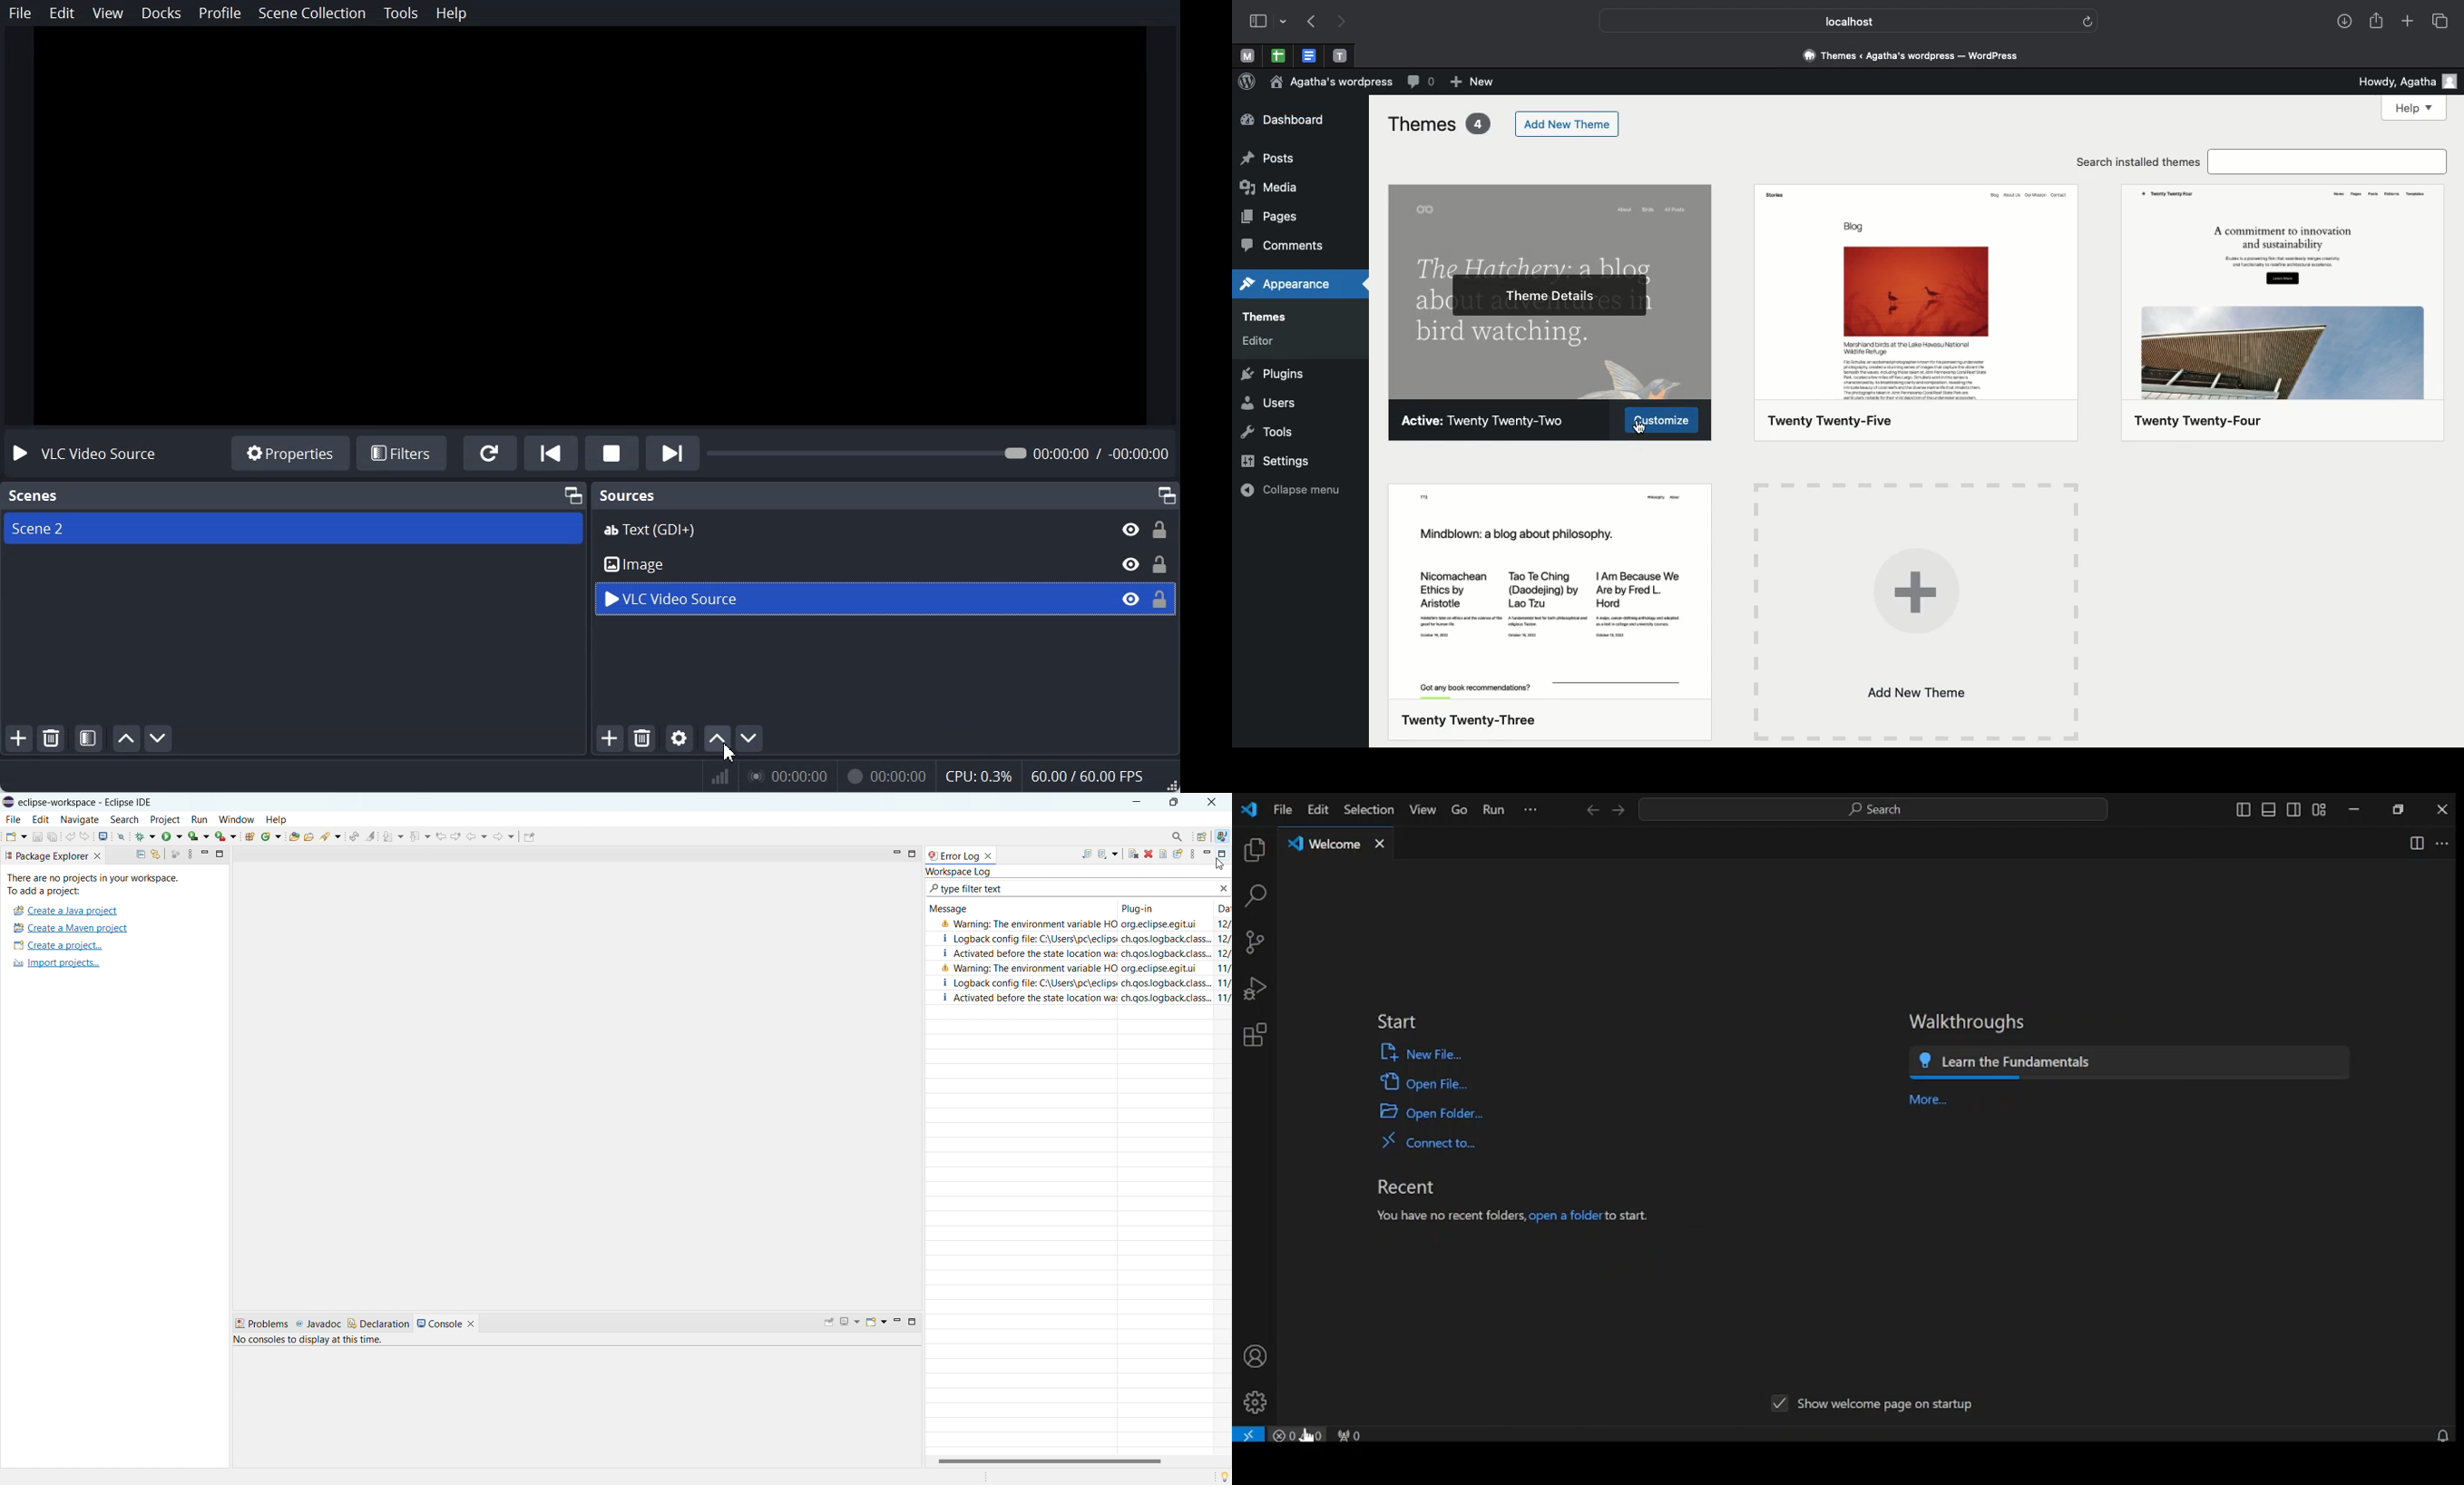 The height and width of the screenshot is (1512, 2464). Describe the element at coordinates (162, 13) in the screenshot. I see `Docks` at that location.